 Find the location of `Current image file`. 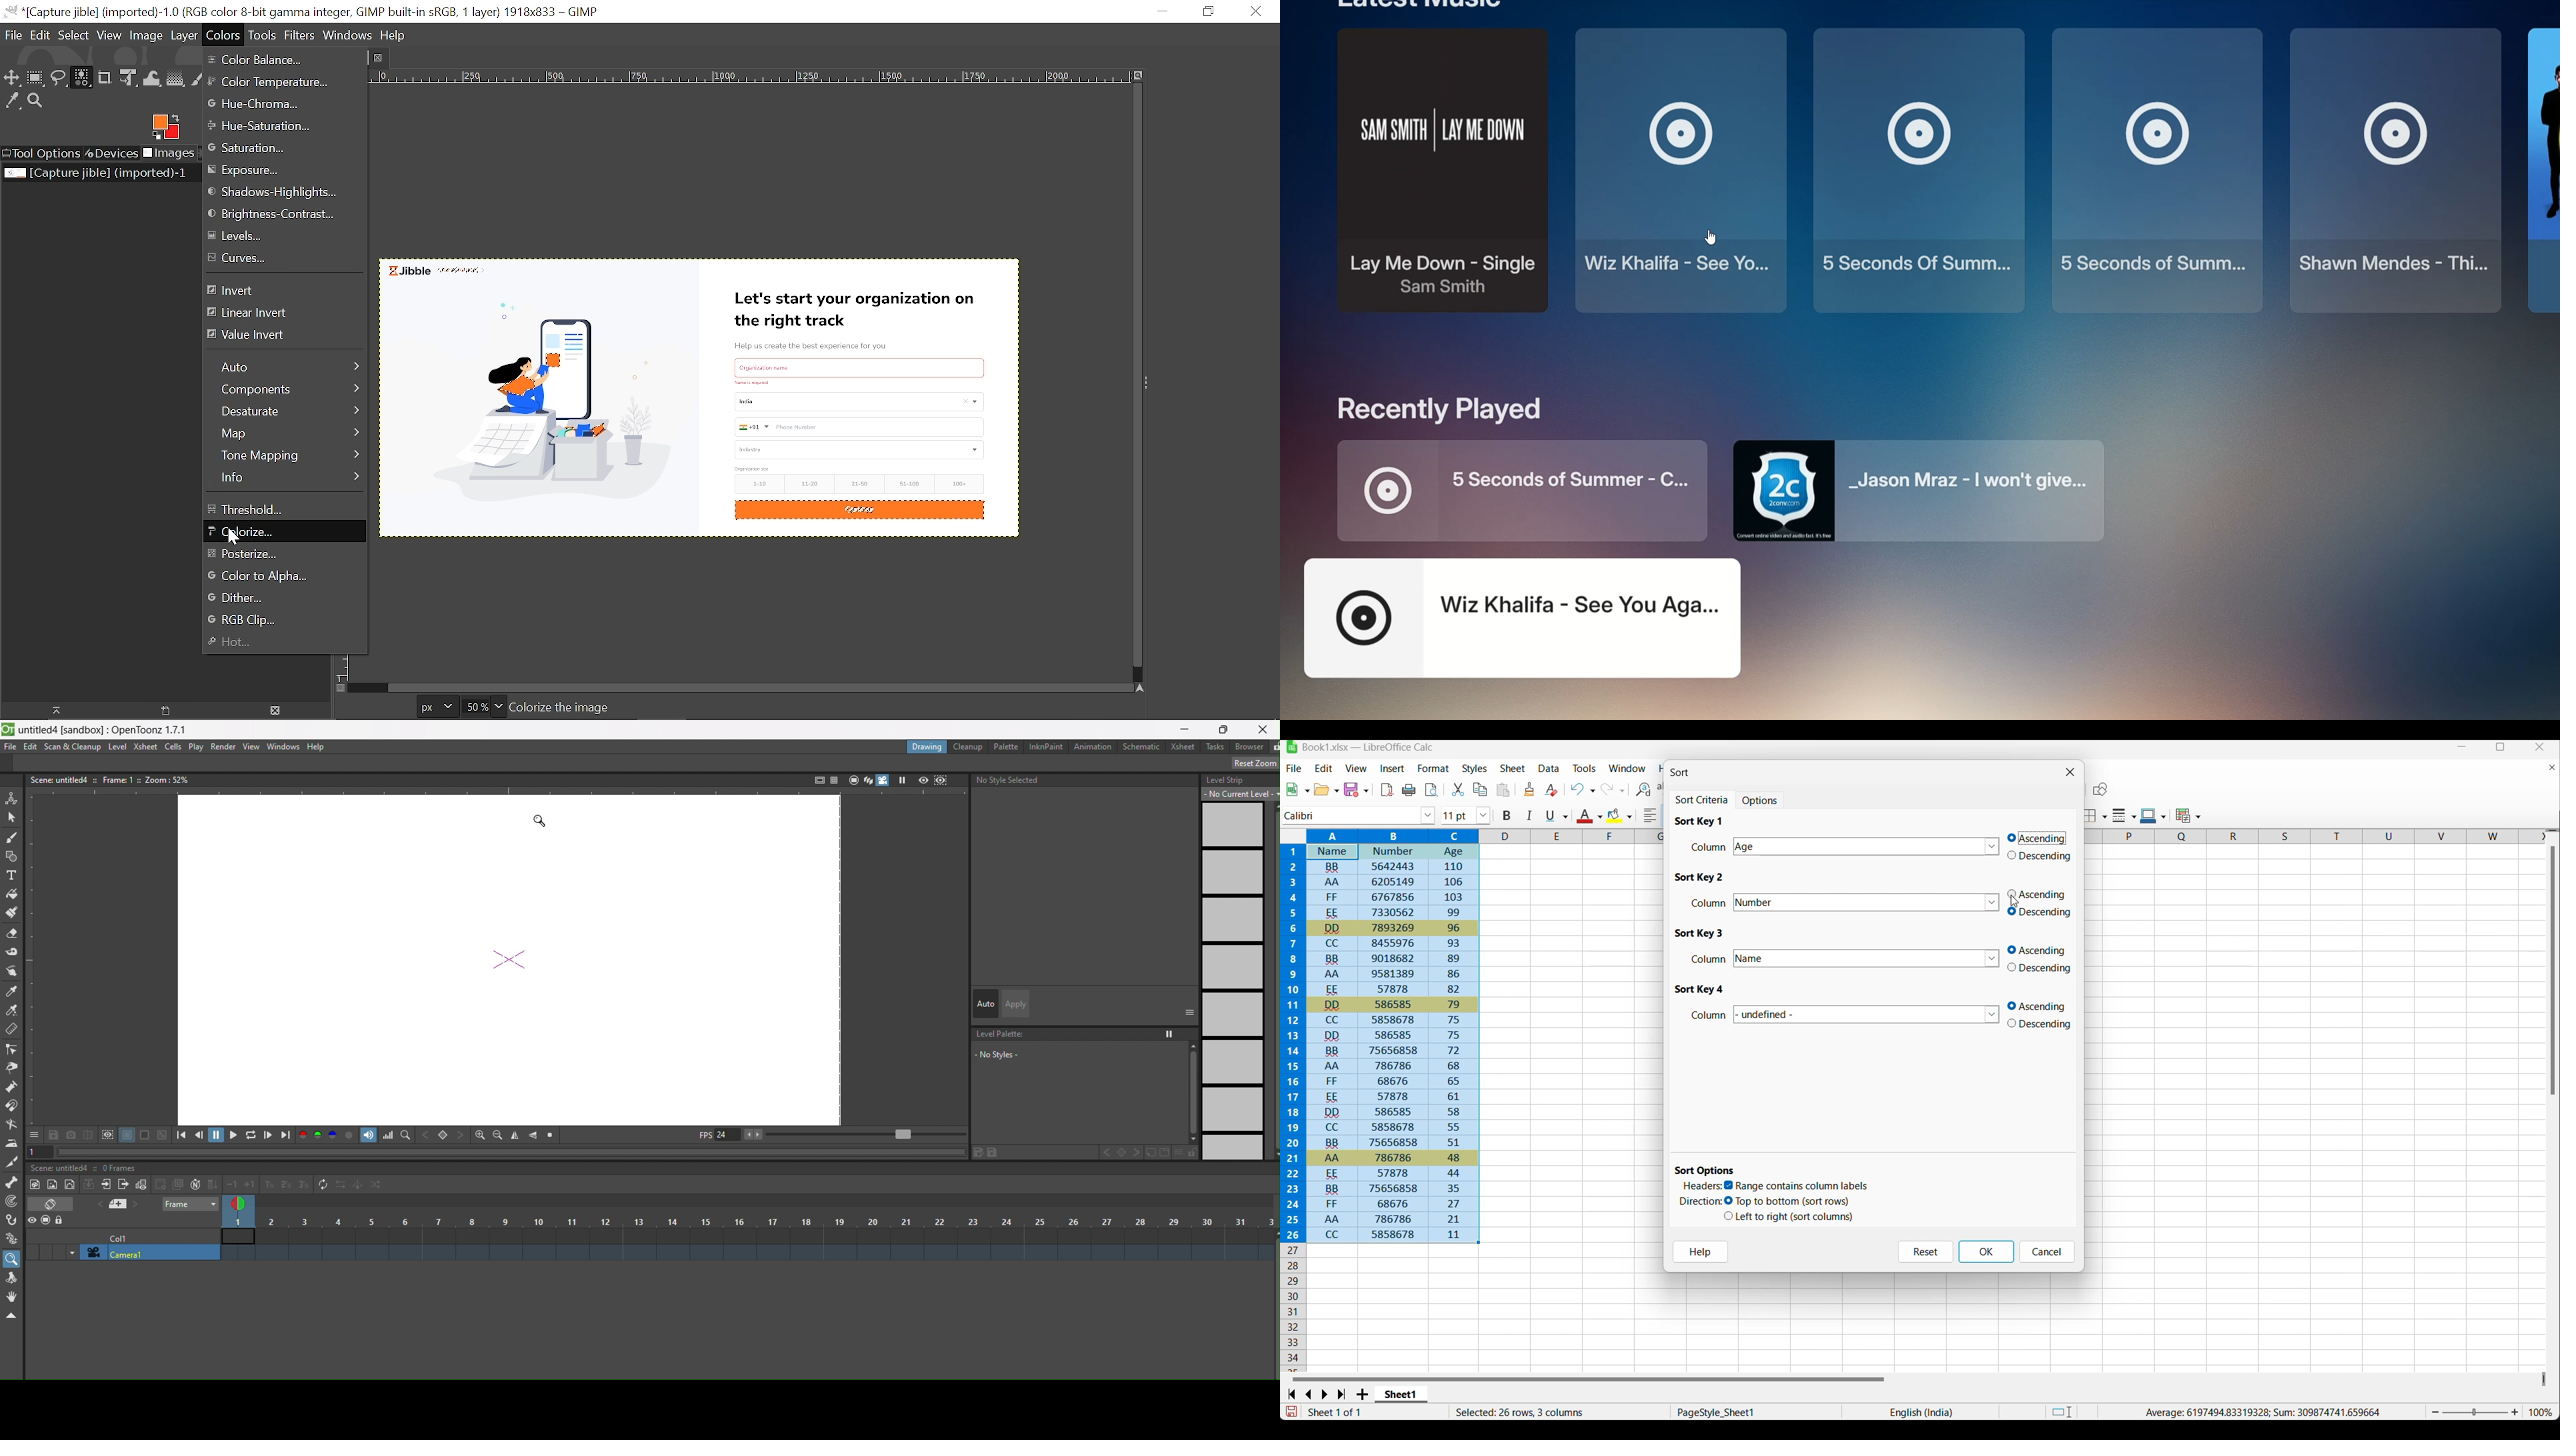

Current image file is located at coordinates (97, 172).